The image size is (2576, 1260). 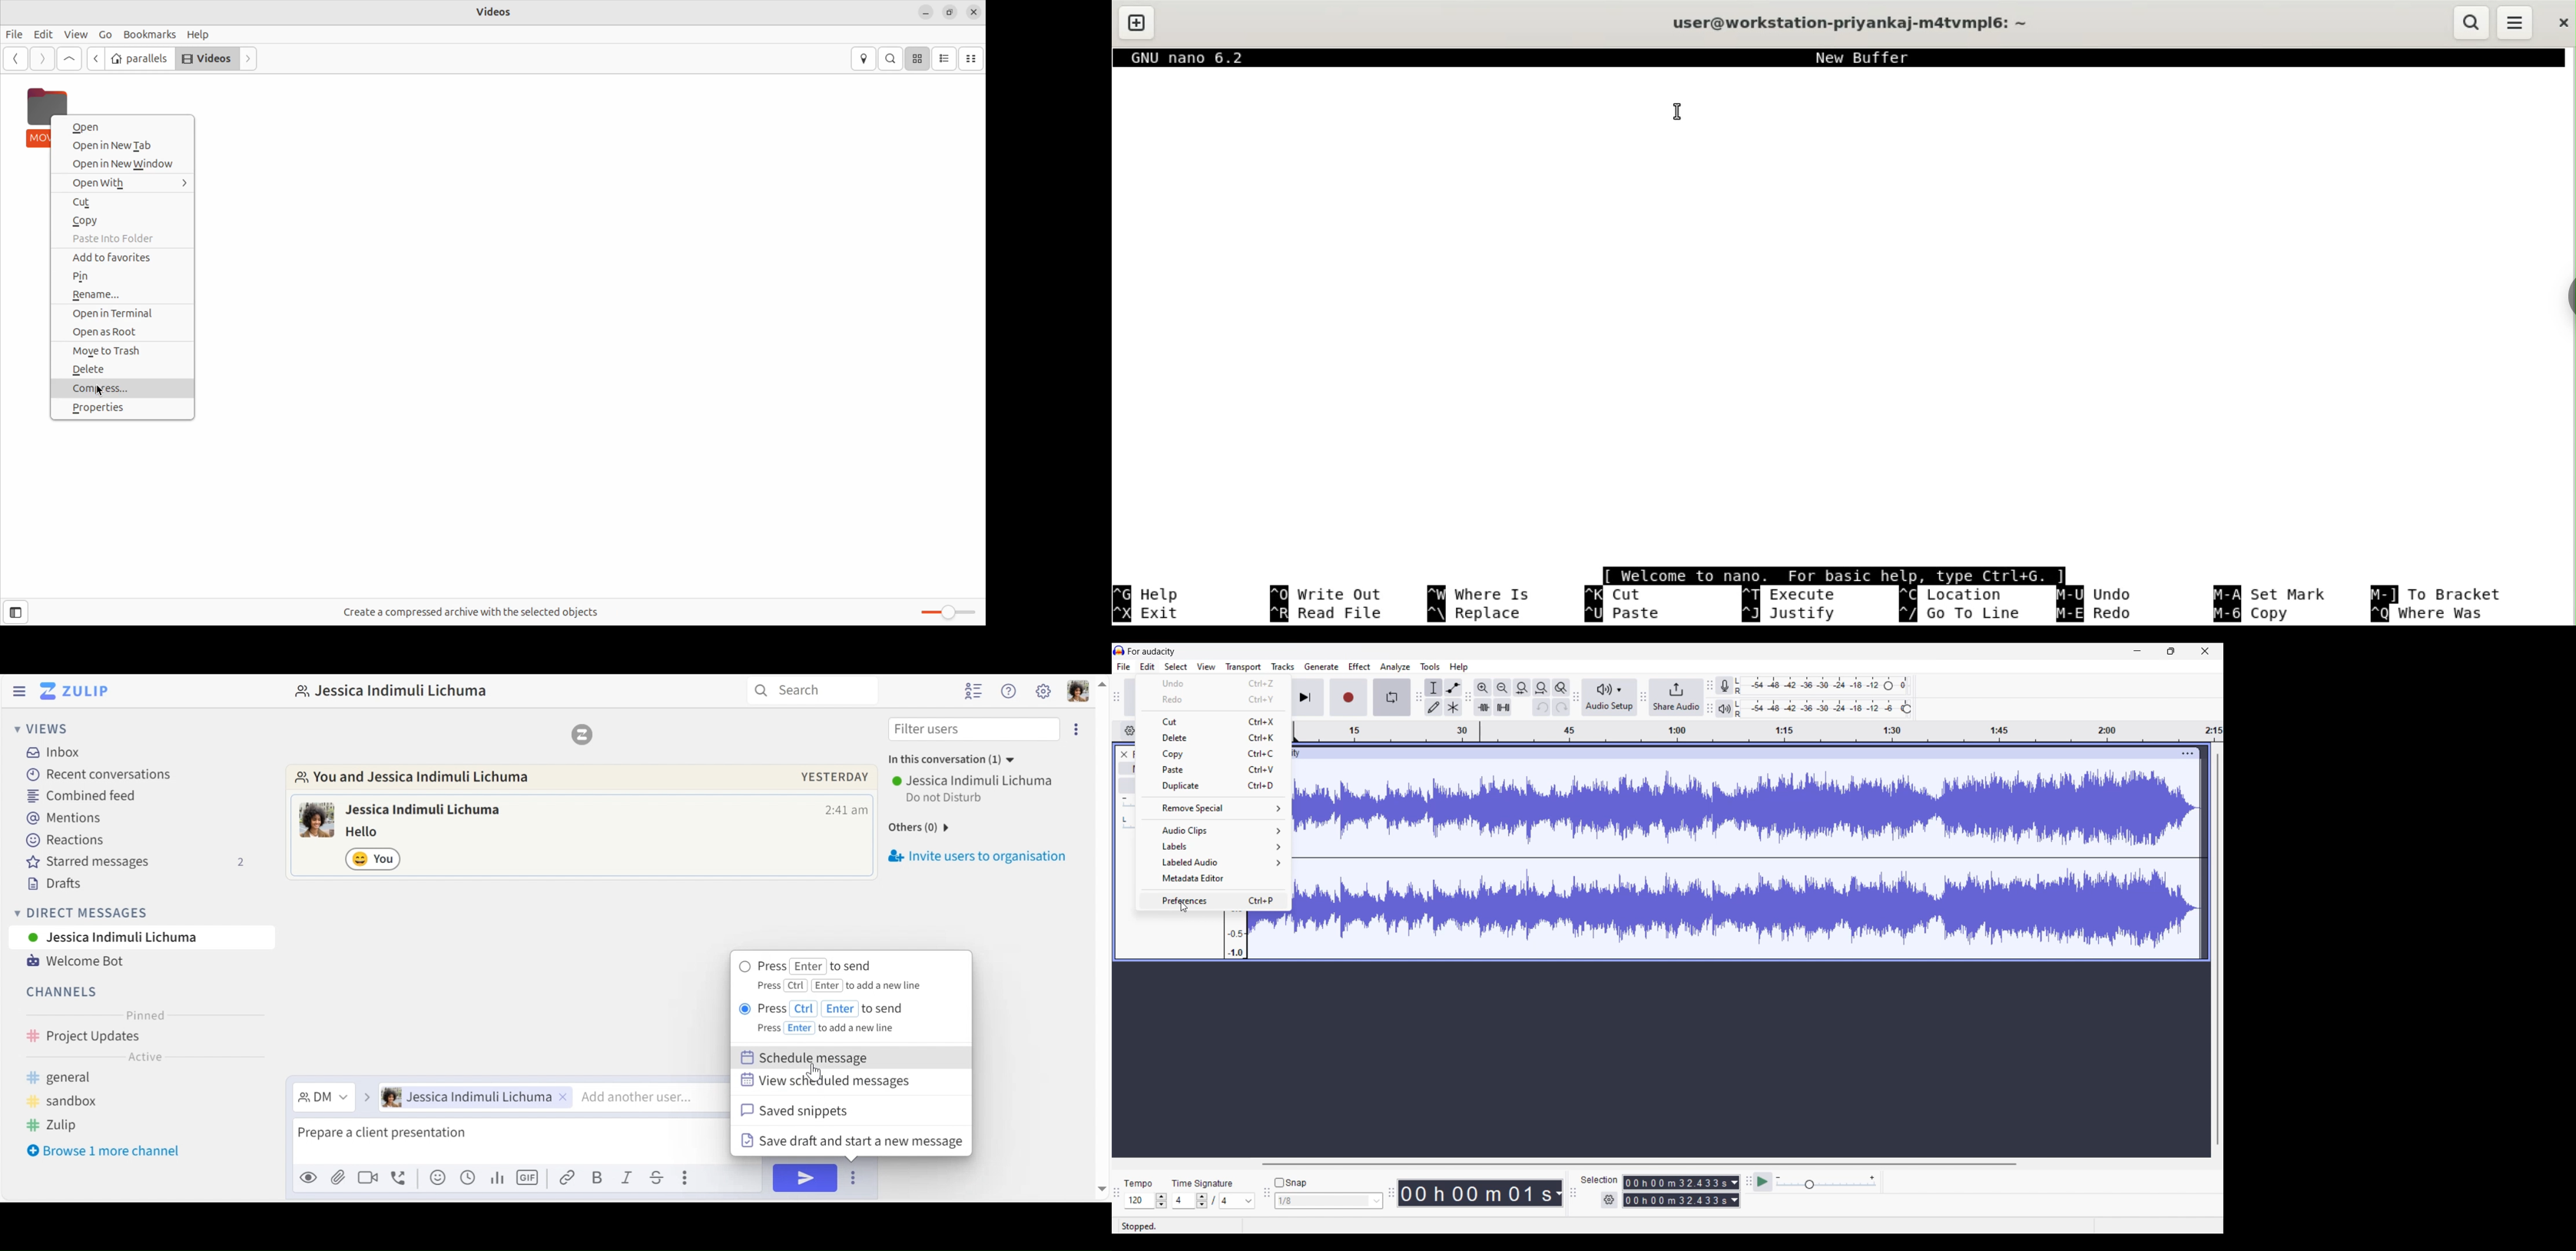 What do you see at coordinates (62, 886) in the screenshot?
I see `Drafts` at bounding box center [62, 886].